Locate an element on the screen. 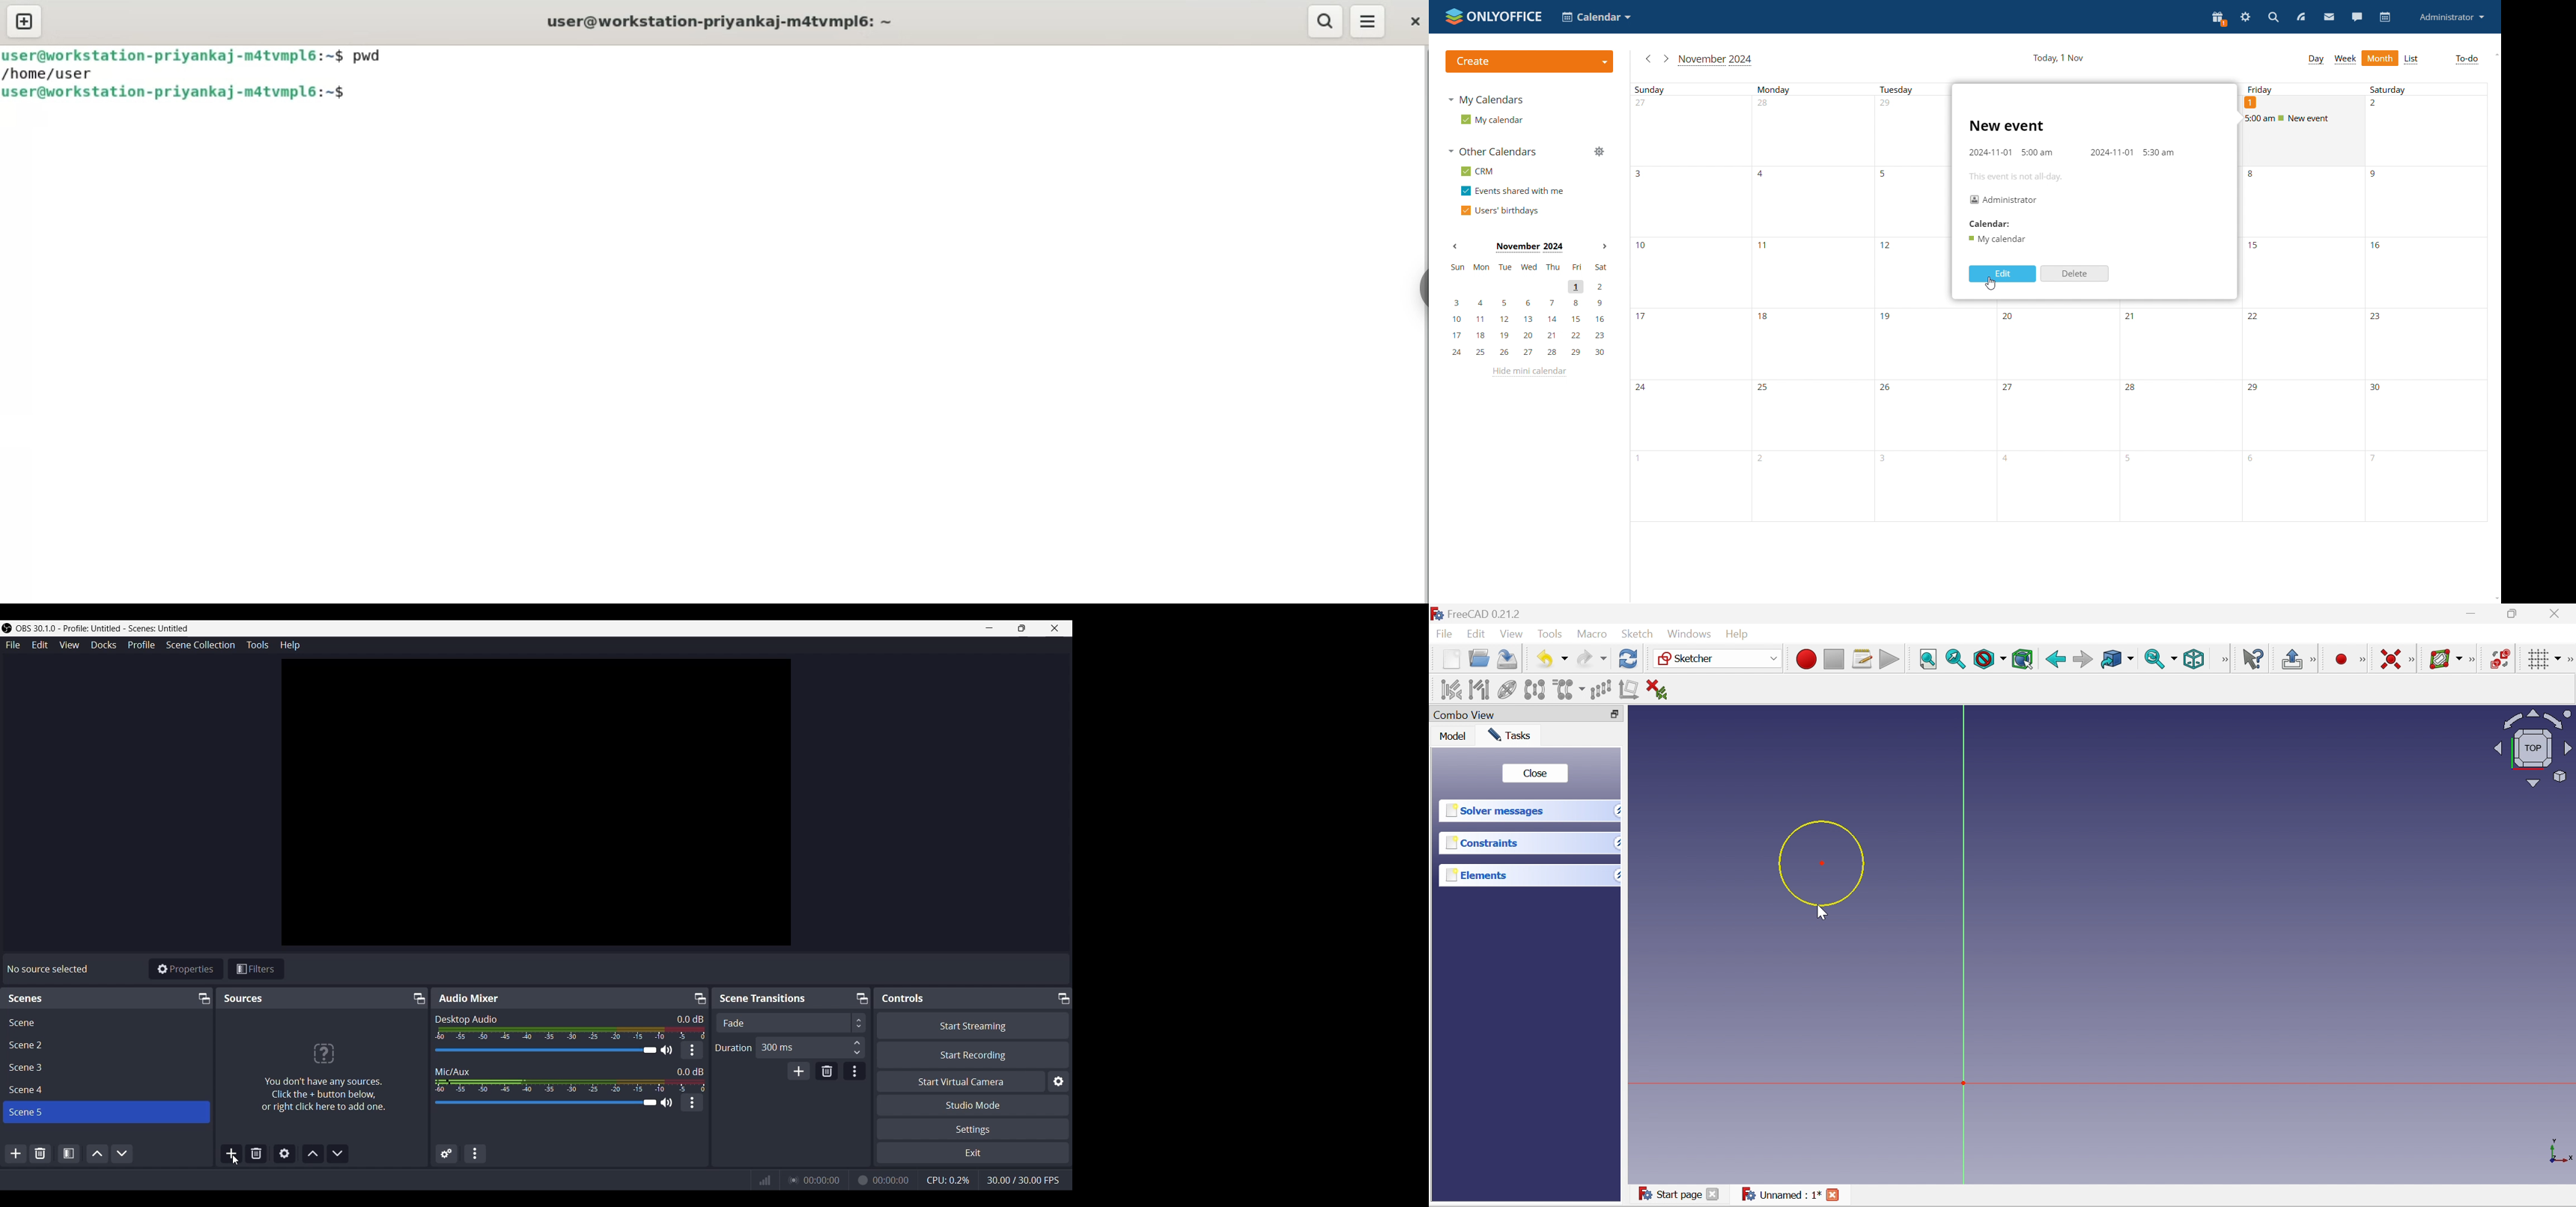 The height and width of the screenshot is (1232, 2576). Tasks is located at coordinates (1510, 735).